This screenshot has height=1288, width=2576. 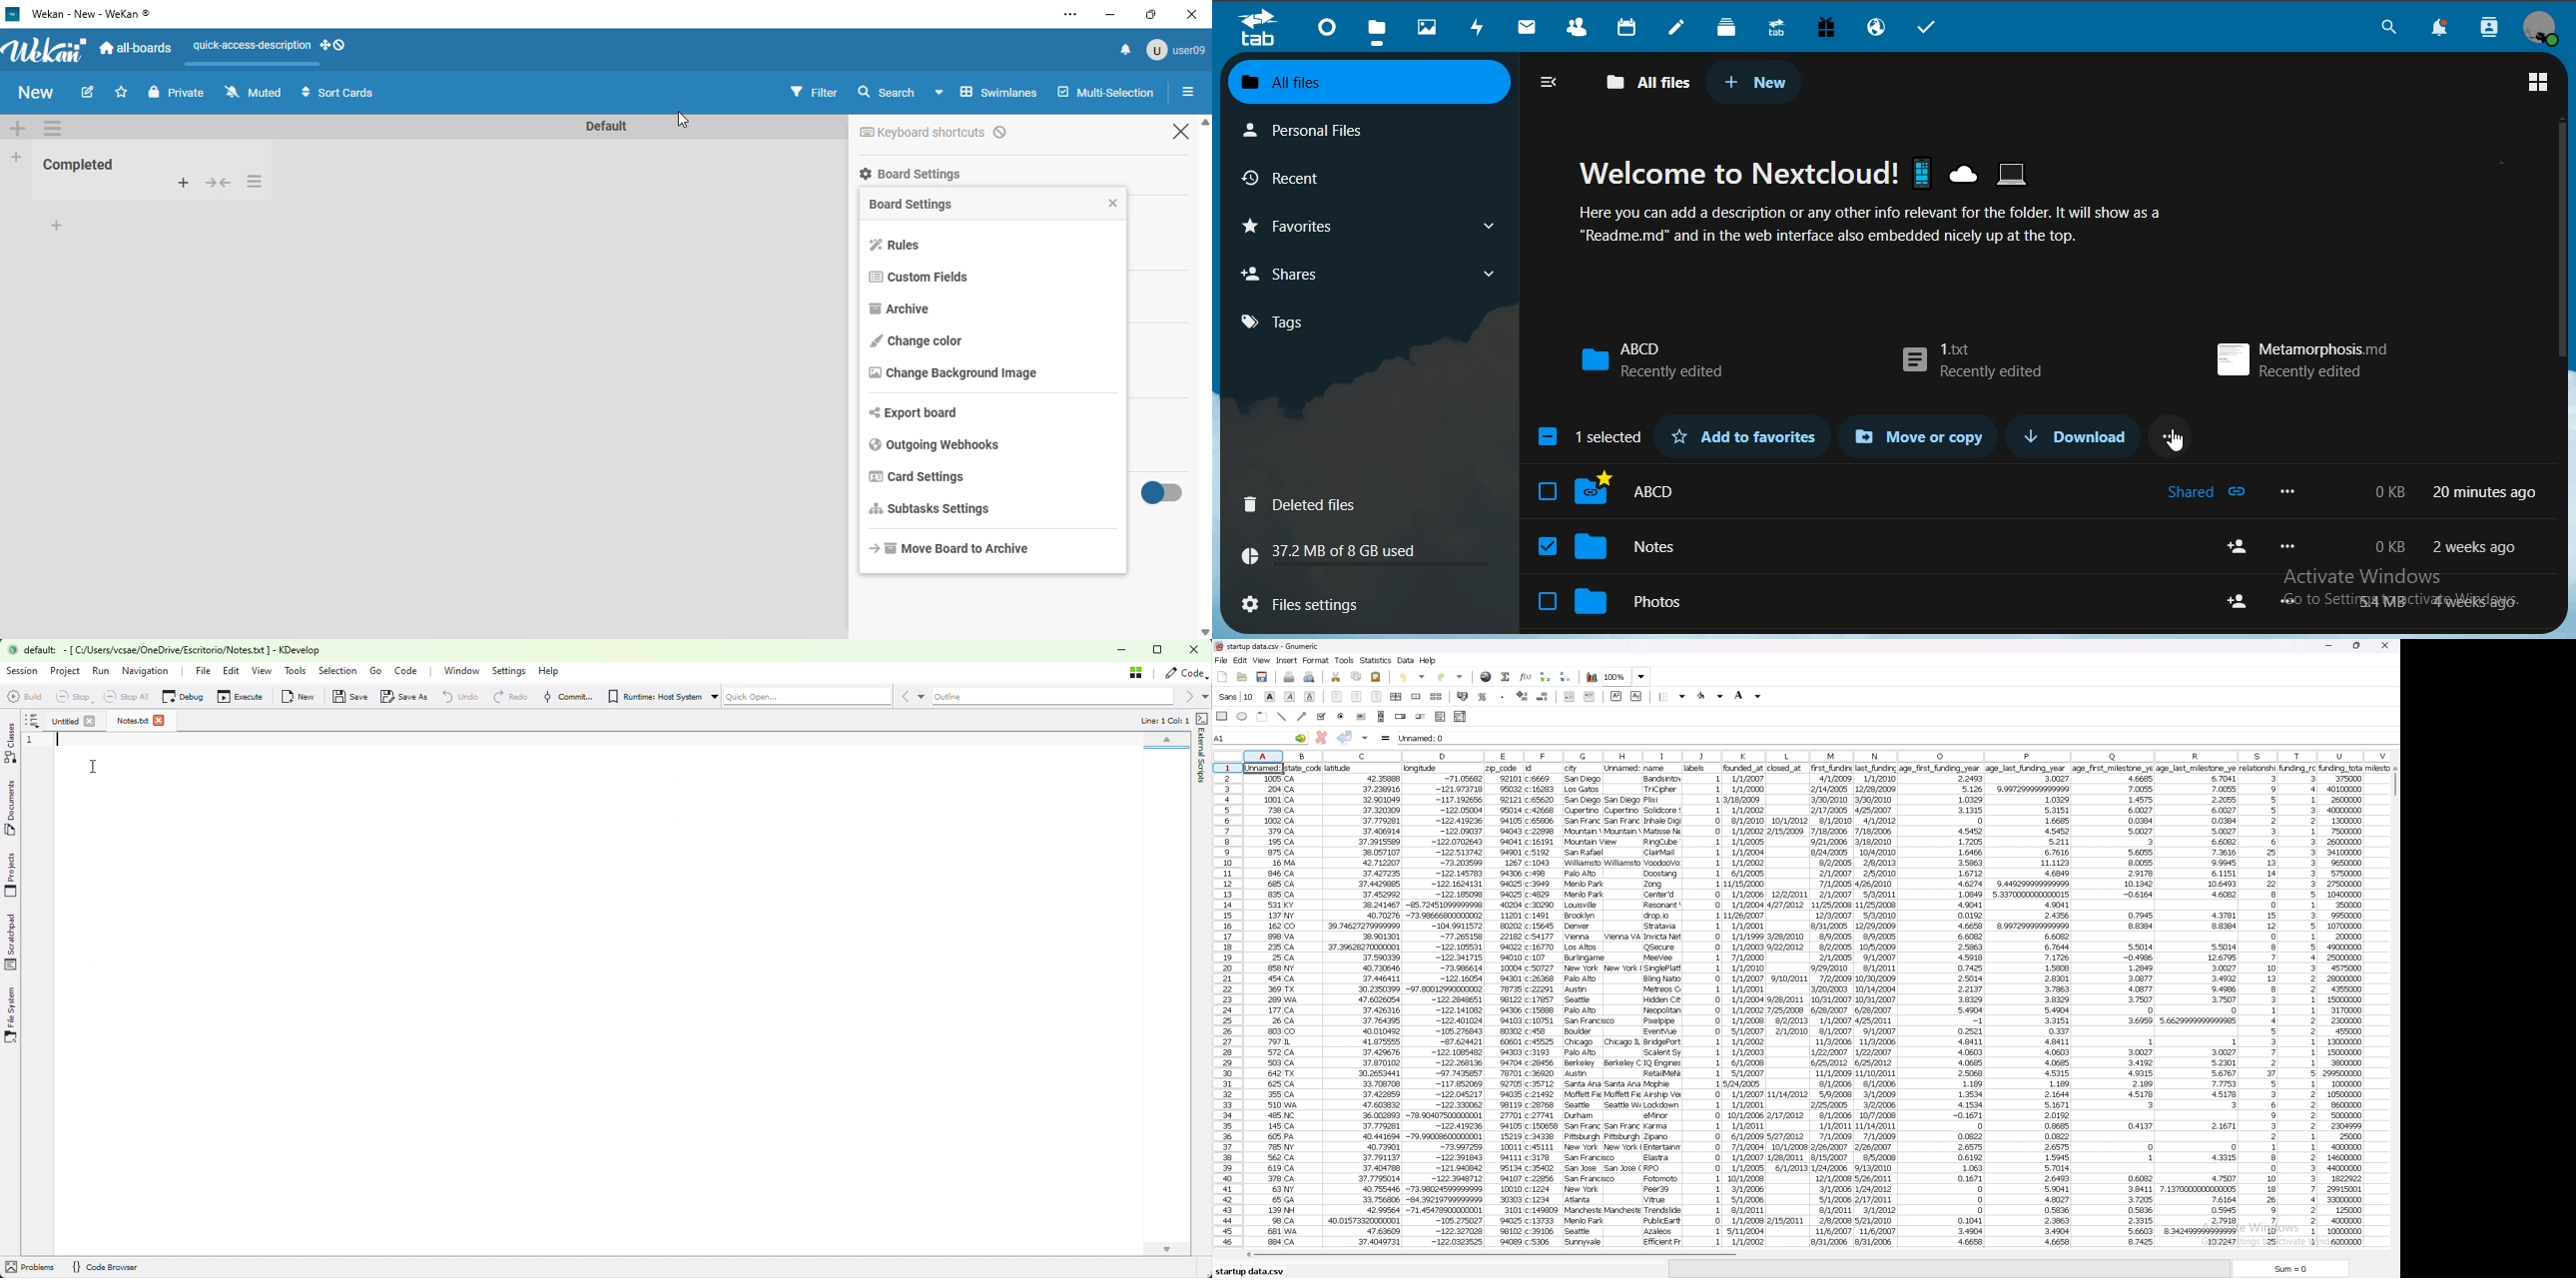 I want to click on cut, so click(x=1336, y=677).